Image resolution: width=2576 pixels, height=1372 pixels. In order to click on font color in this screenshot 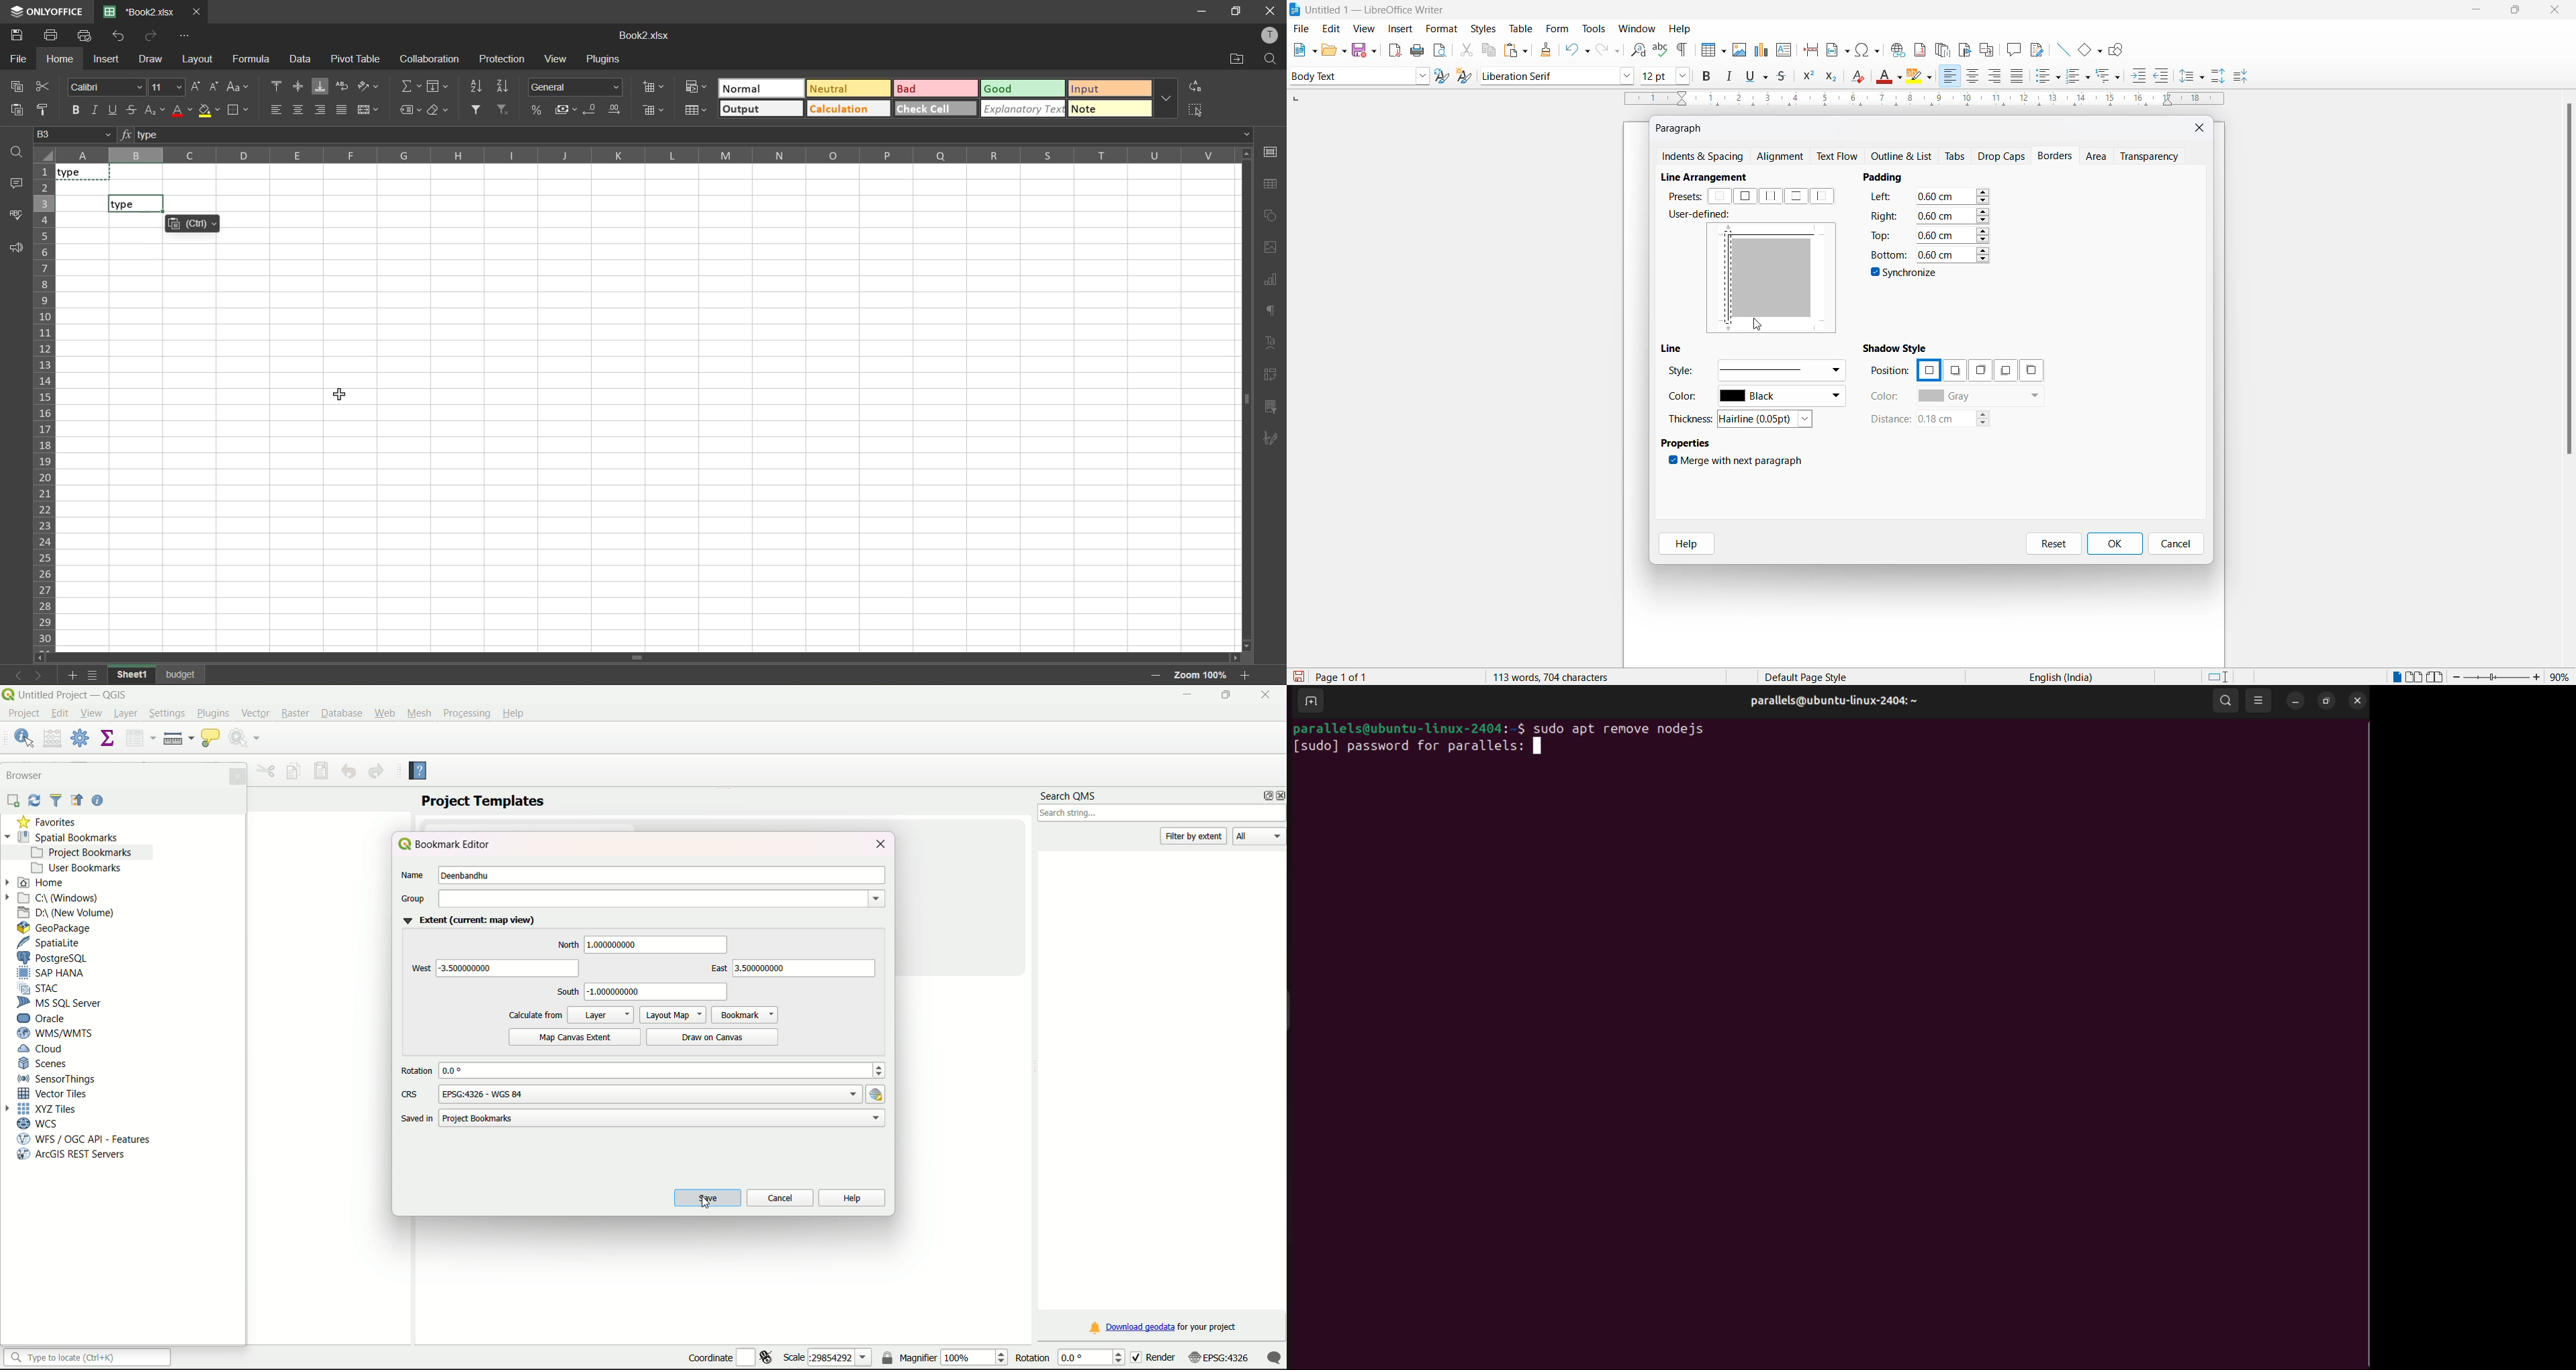, I will do `click(182, 111)`.